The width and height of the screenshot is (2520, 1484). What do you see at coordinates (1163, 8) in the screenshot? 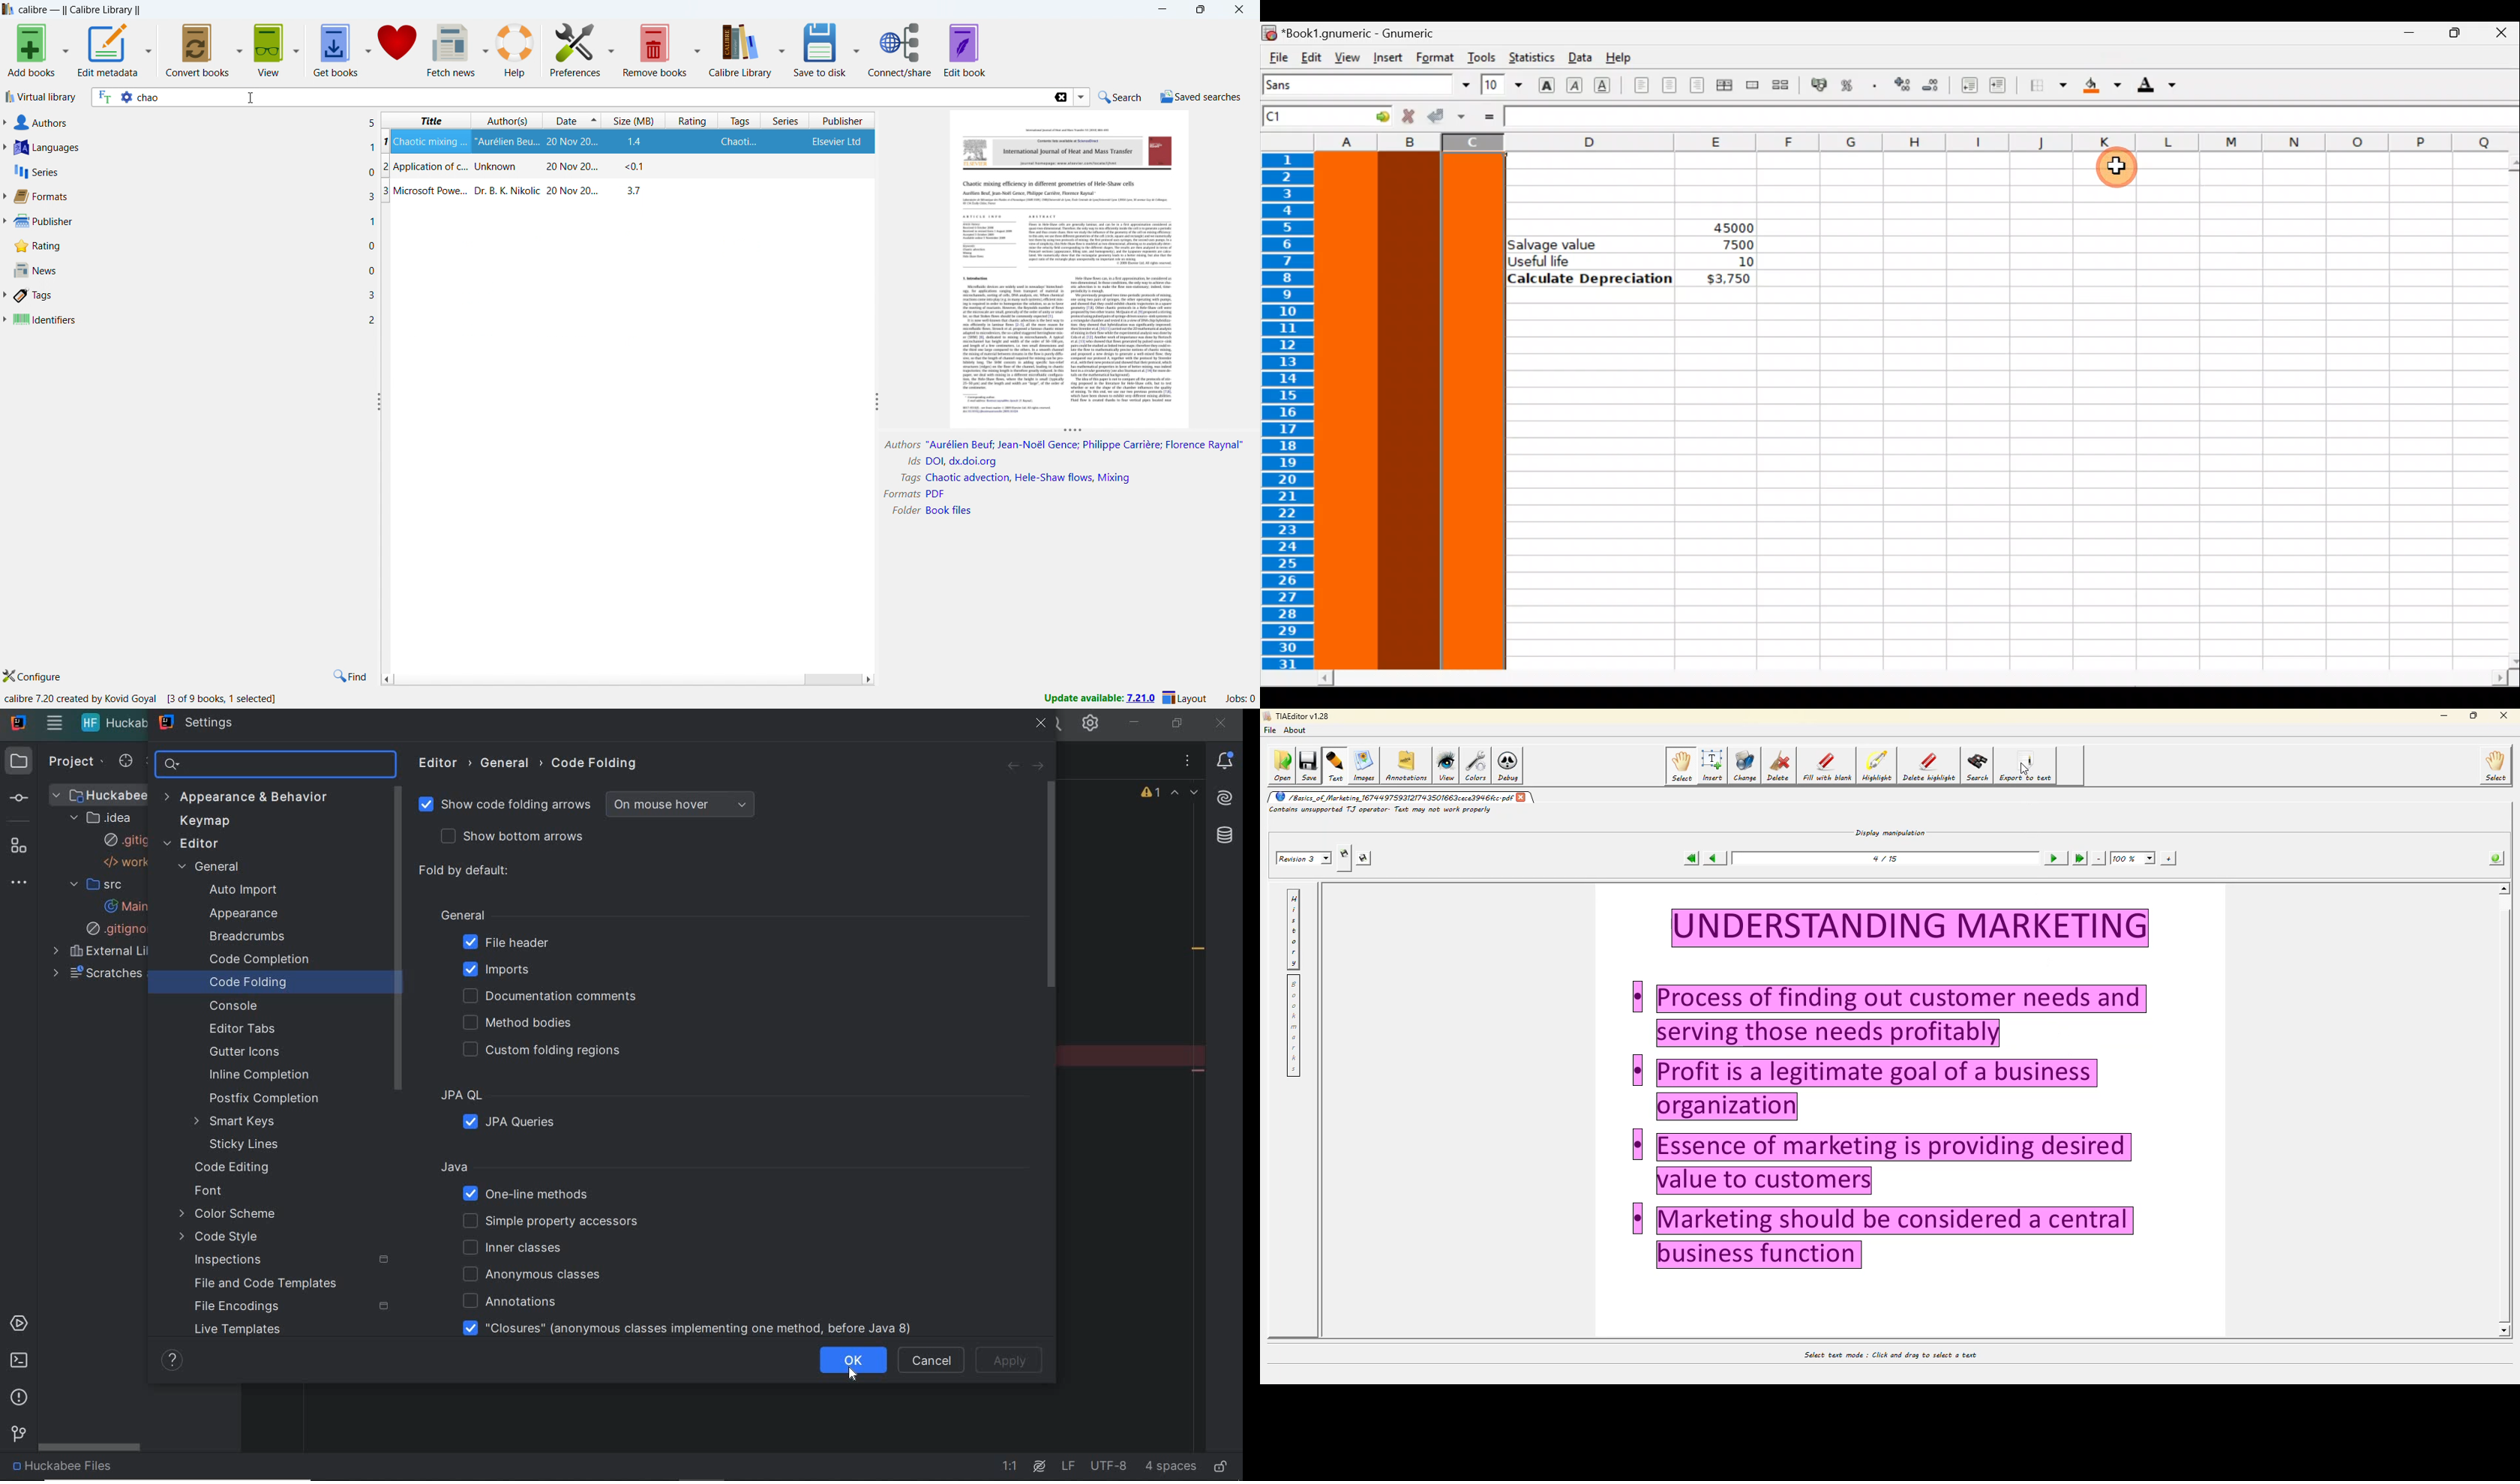
I see `minimize` at bounding box center [1163, 8].